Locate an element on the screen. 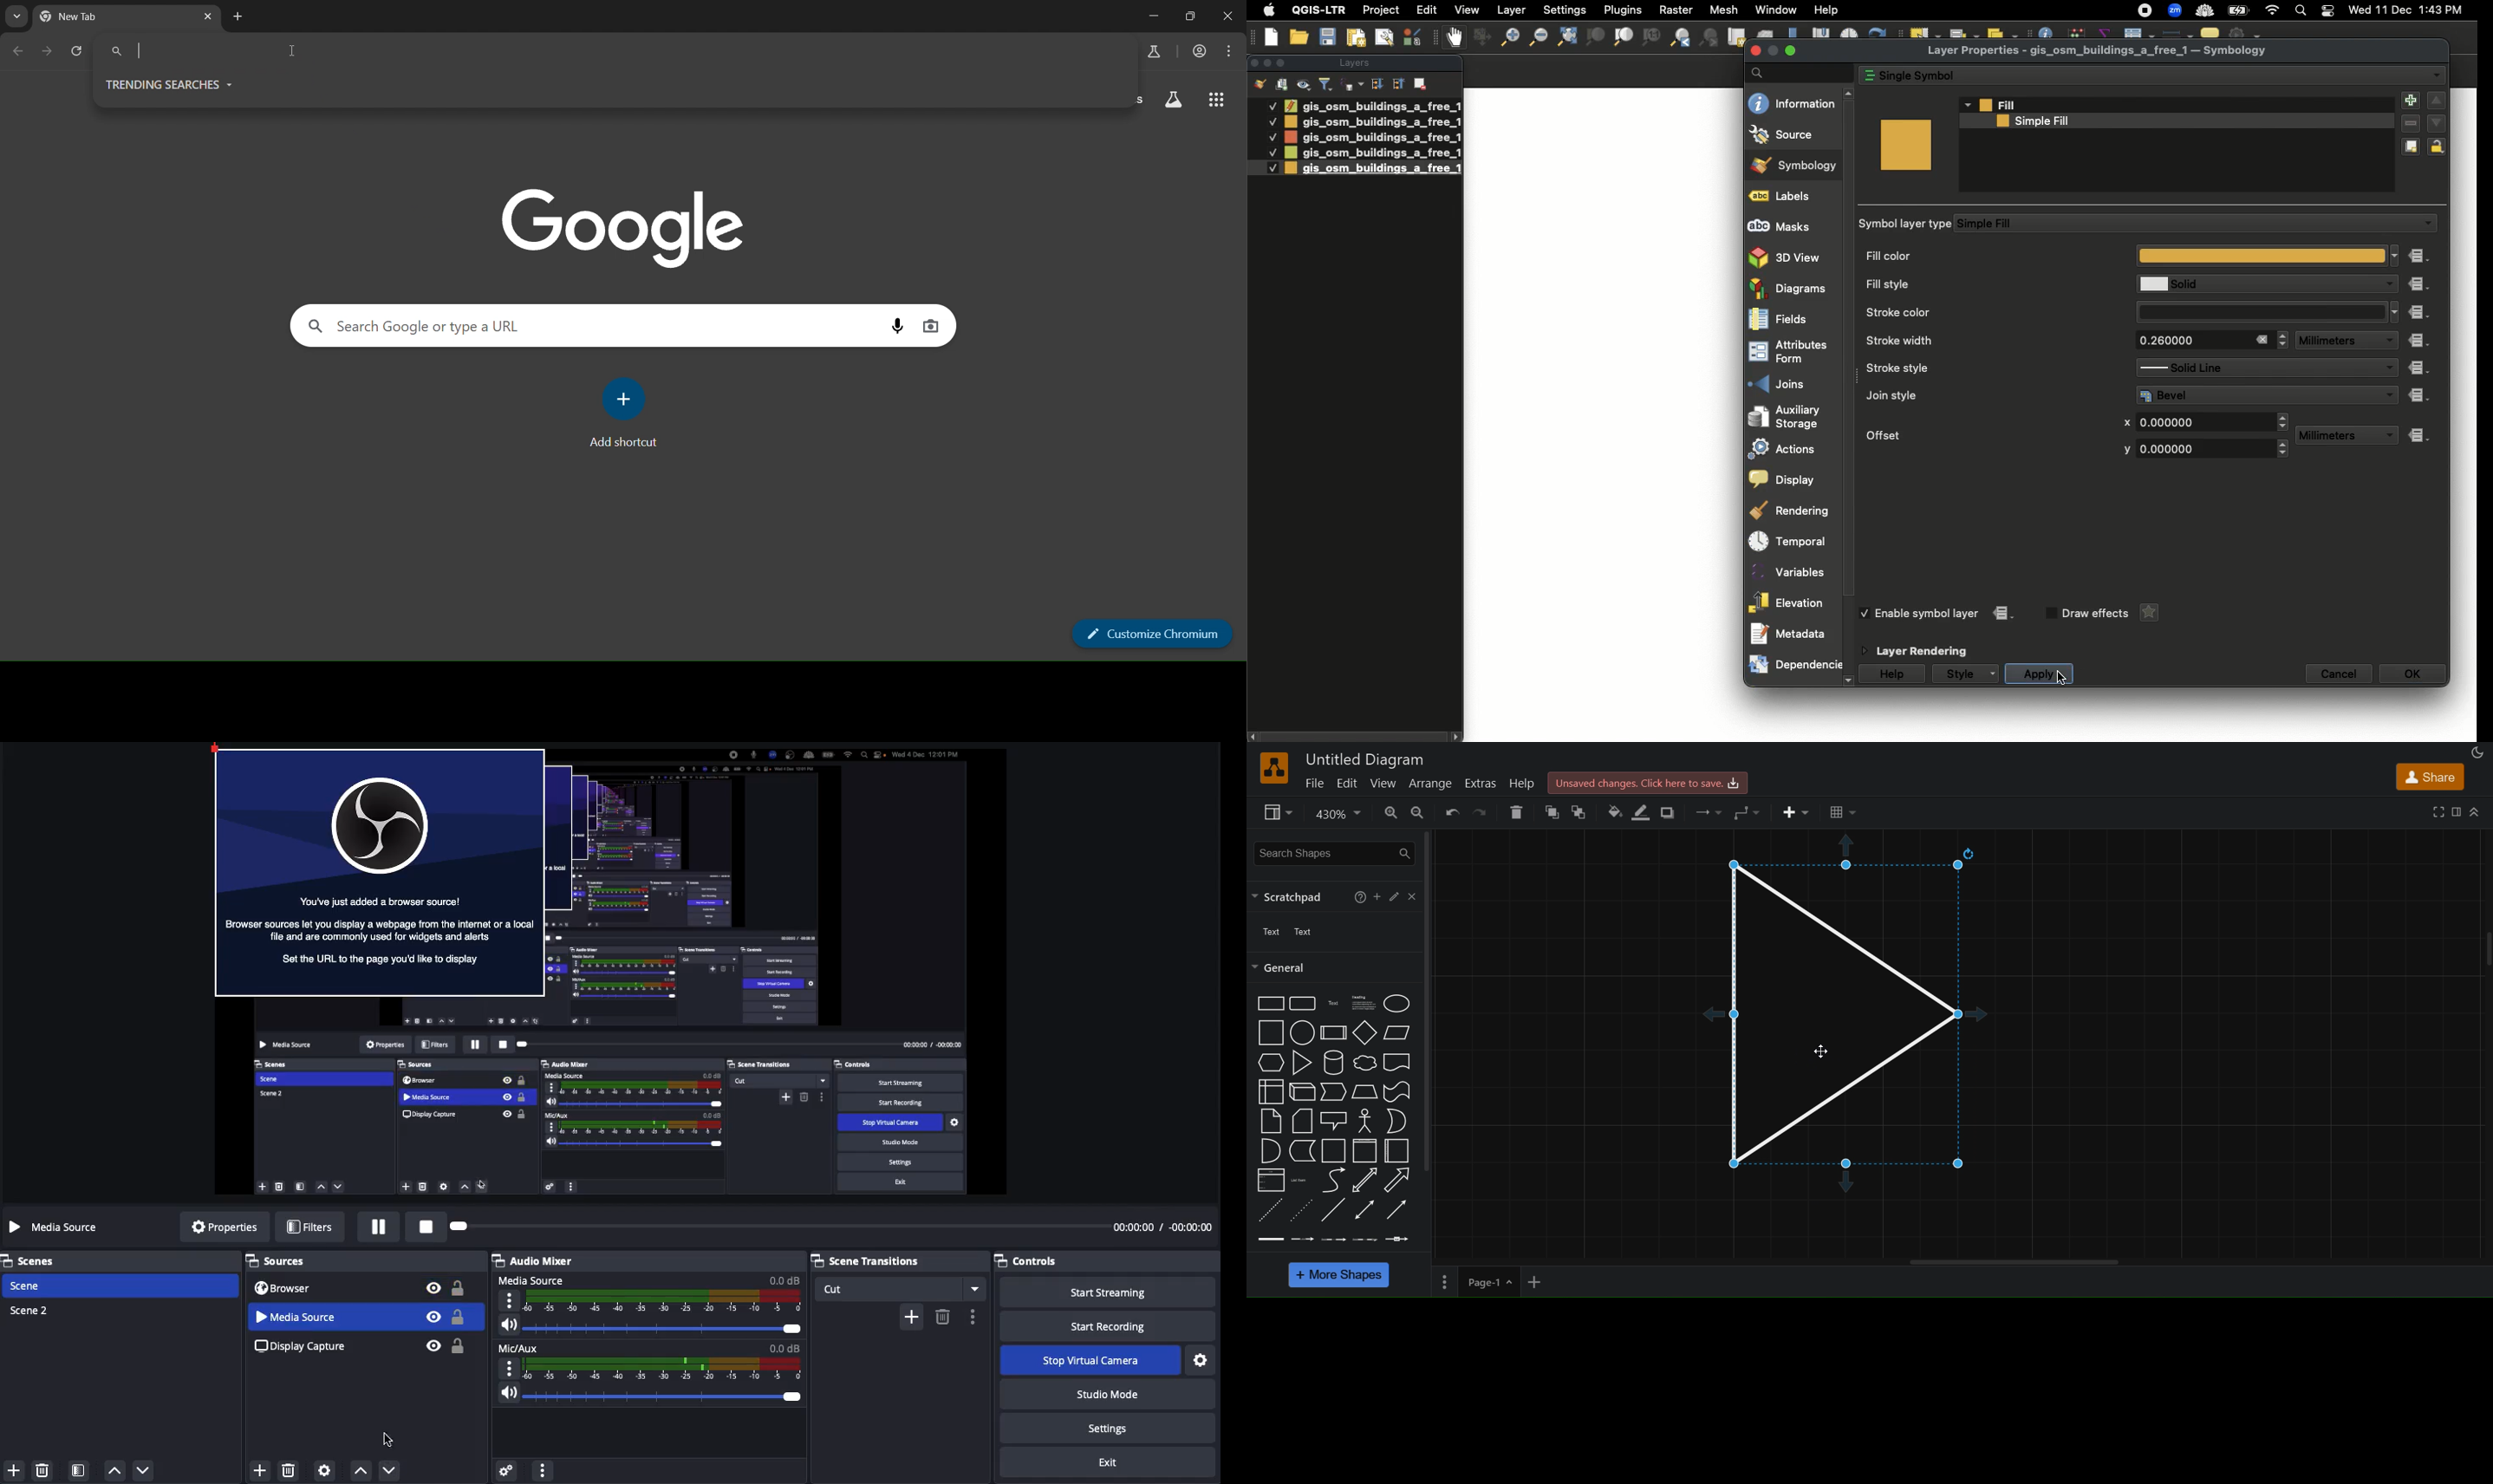 The height and width of the screenshot is (1484, 2520). Clsoe is located at coordinates (1254, 62).